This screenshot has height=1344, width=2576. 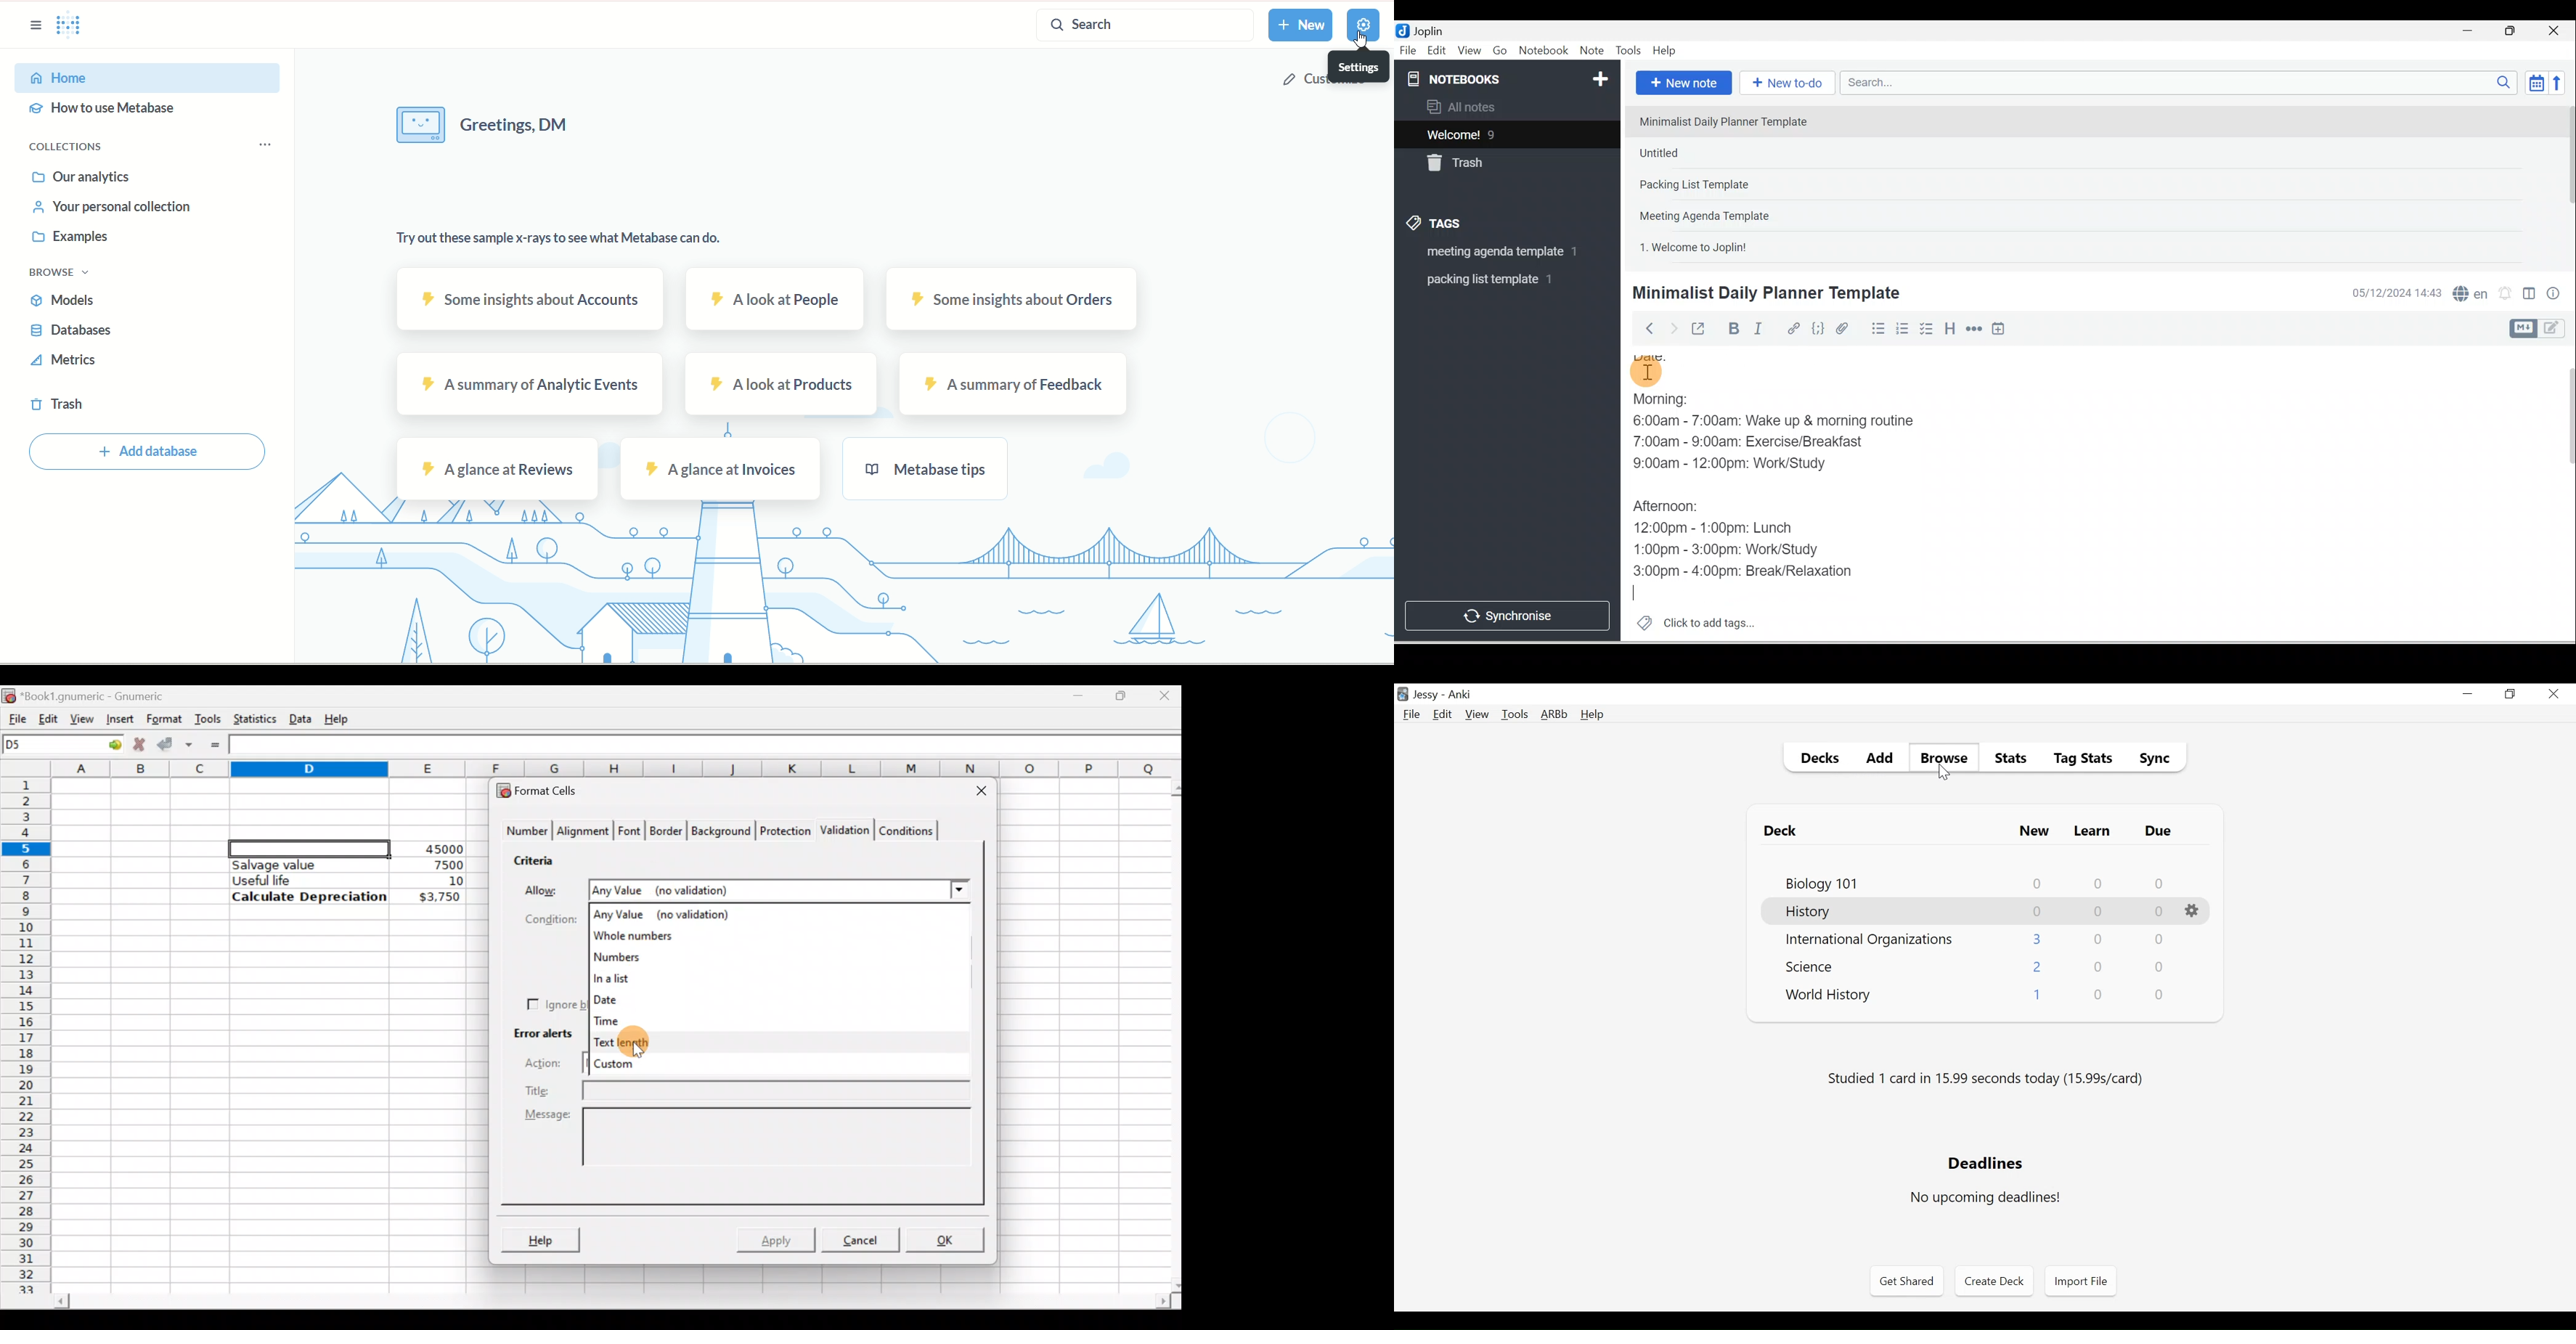 I want to click on Note, so click(x=1590, y=51).